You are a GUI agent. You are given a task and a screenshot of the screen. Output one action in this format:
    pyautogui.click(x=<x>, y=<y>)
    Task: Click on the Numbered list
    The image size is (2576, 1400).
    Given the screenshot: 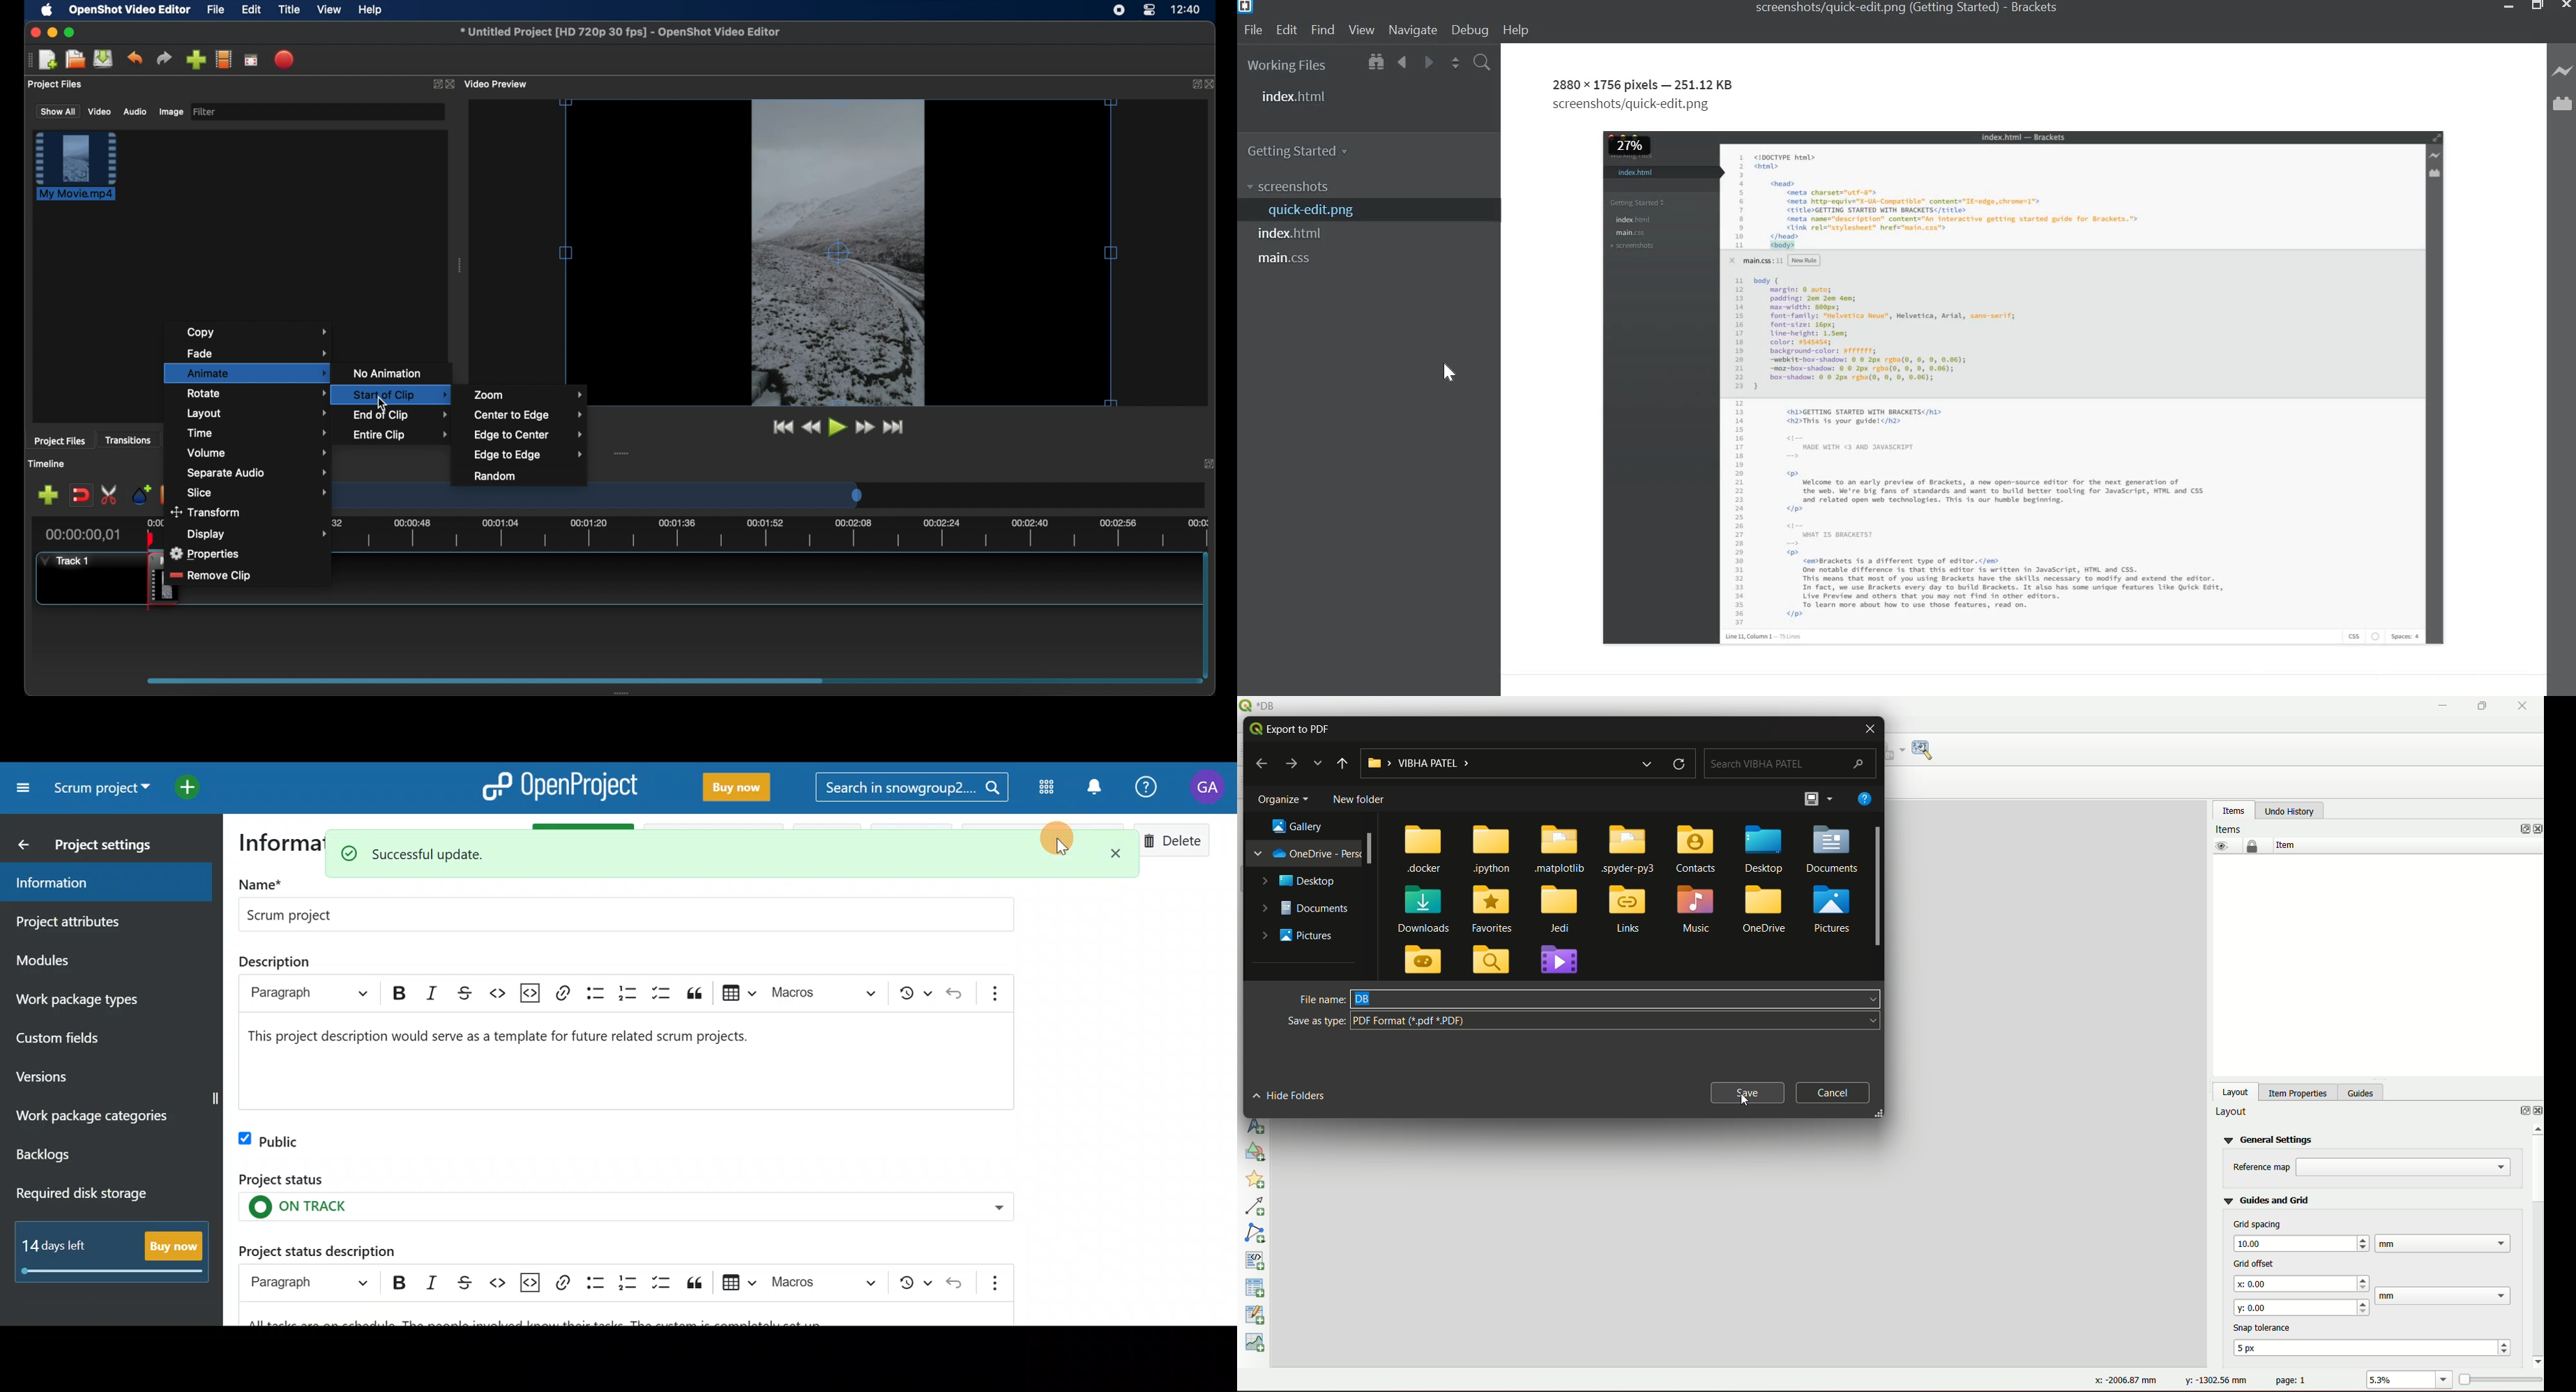 What is the action you would take?
    pyautogui.click(x=626, y=1282)
    